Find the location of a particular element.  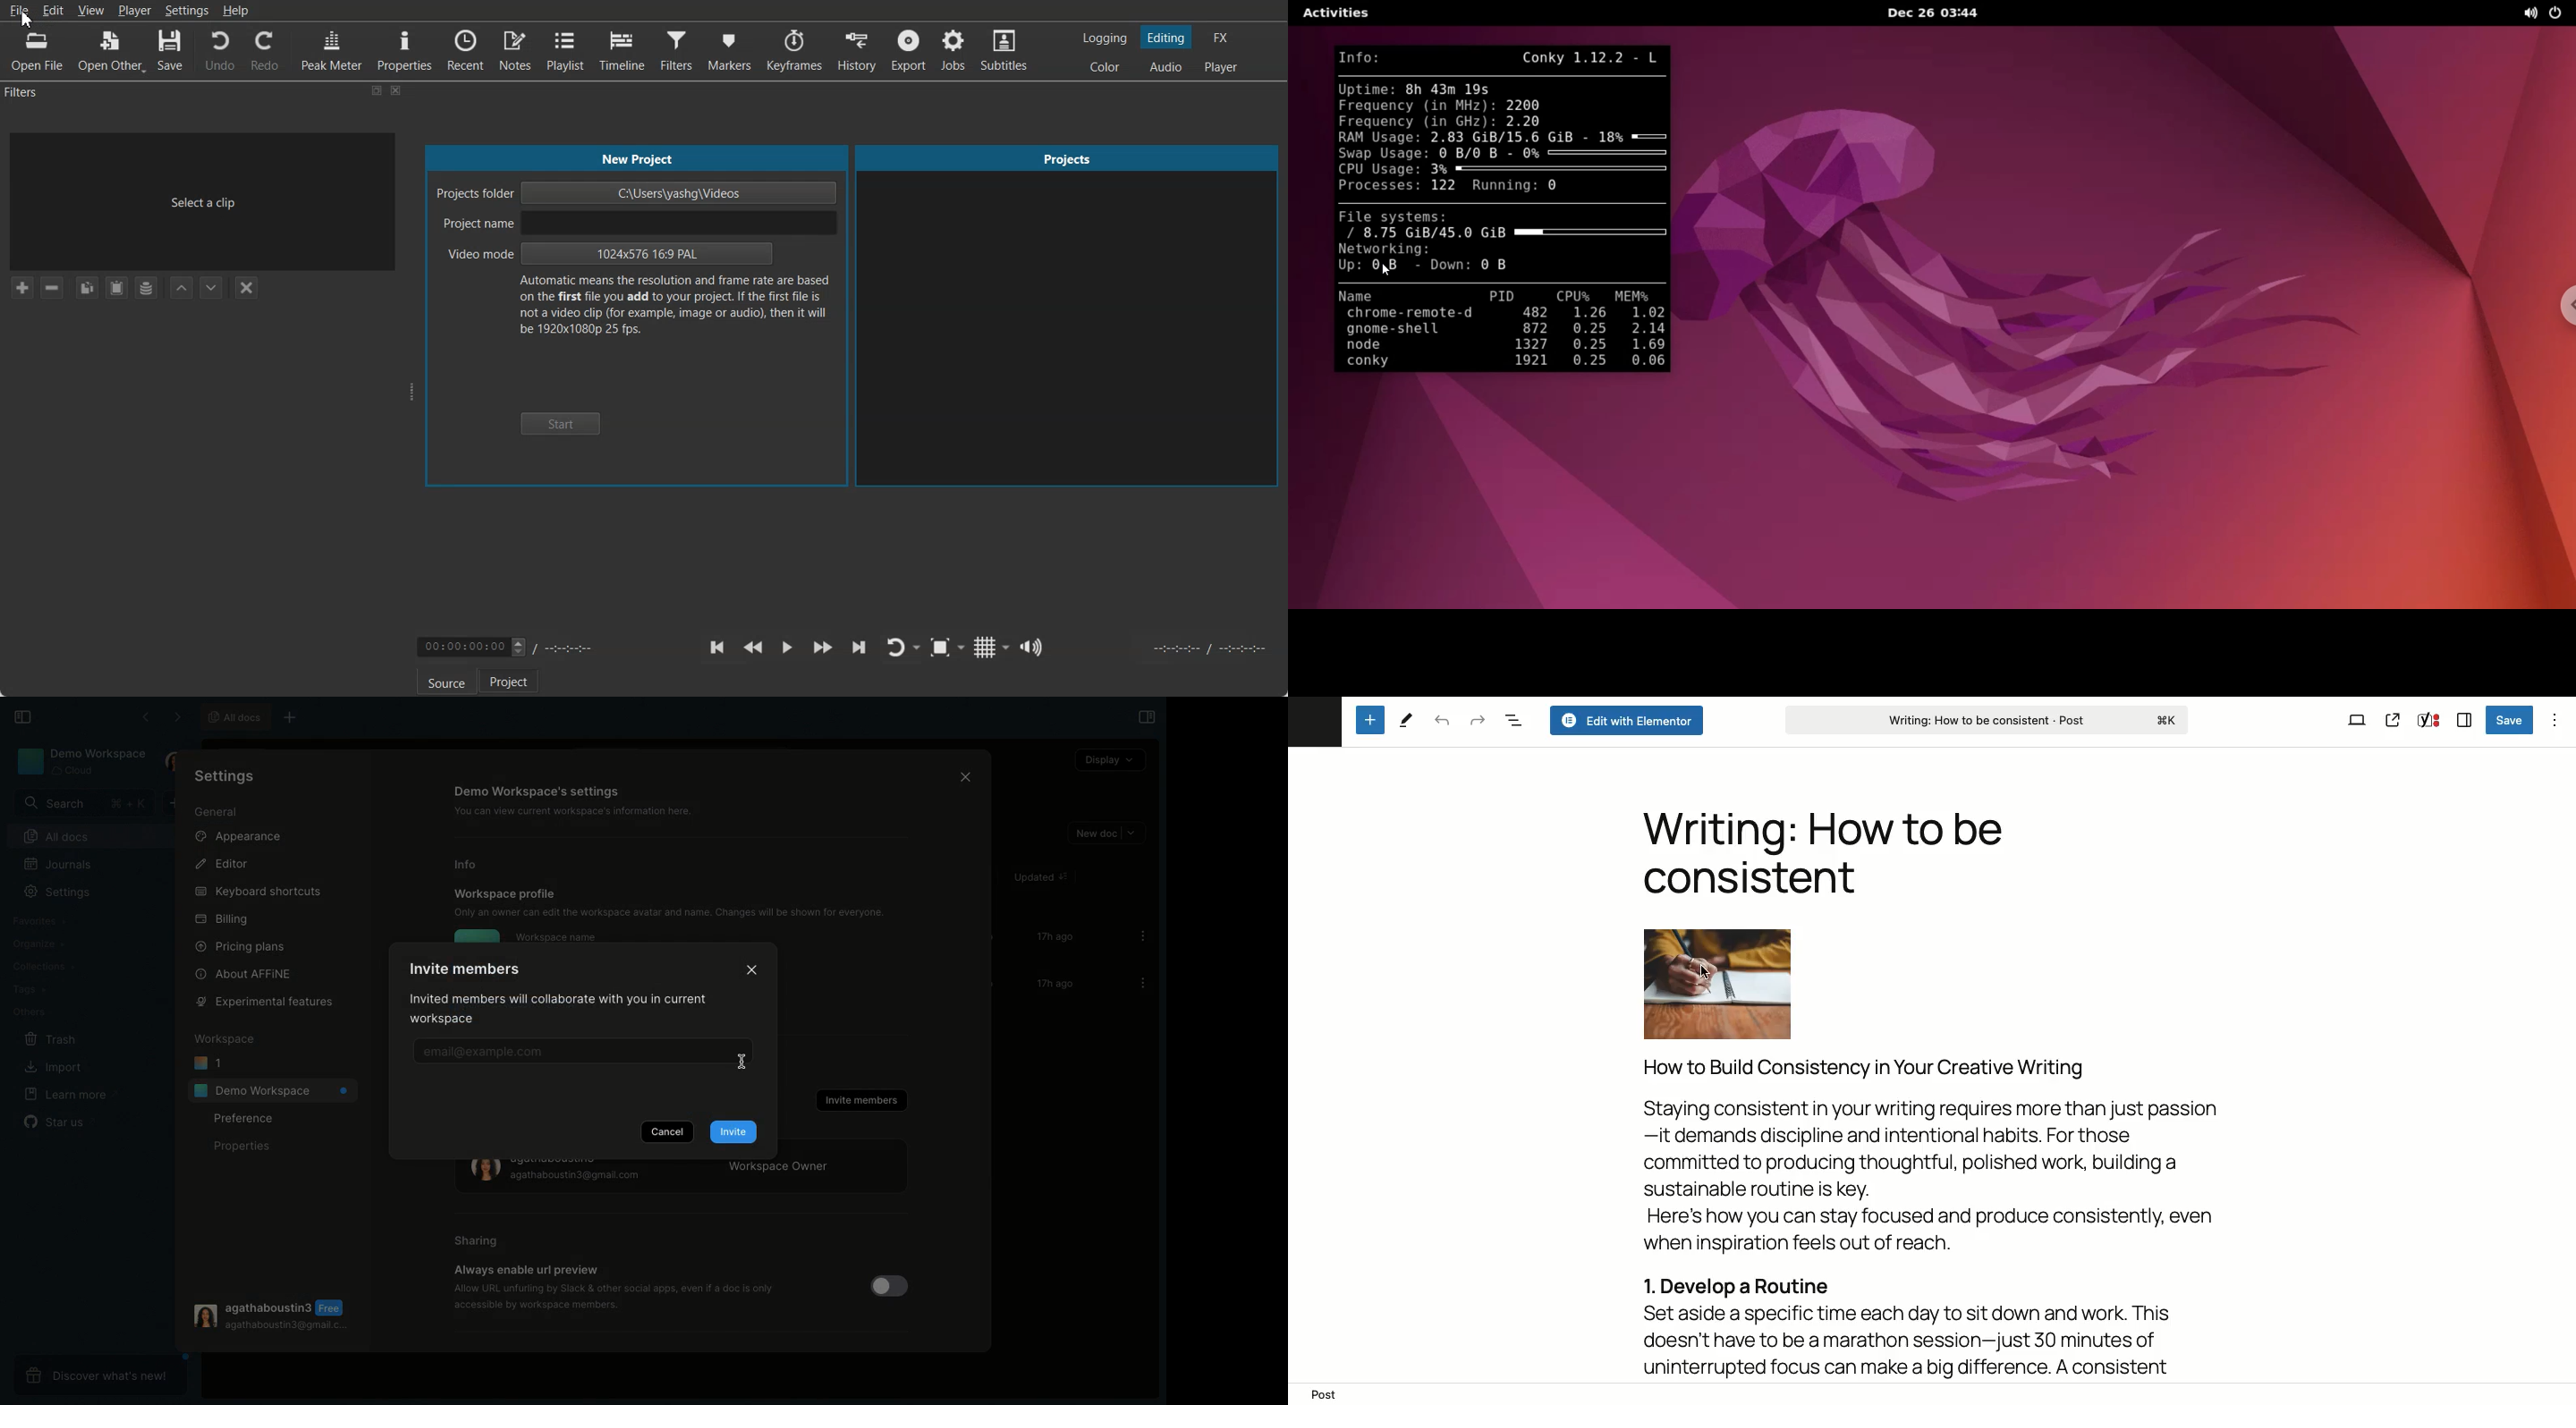

Yoast SEO is located at coordinates (2428, 722).